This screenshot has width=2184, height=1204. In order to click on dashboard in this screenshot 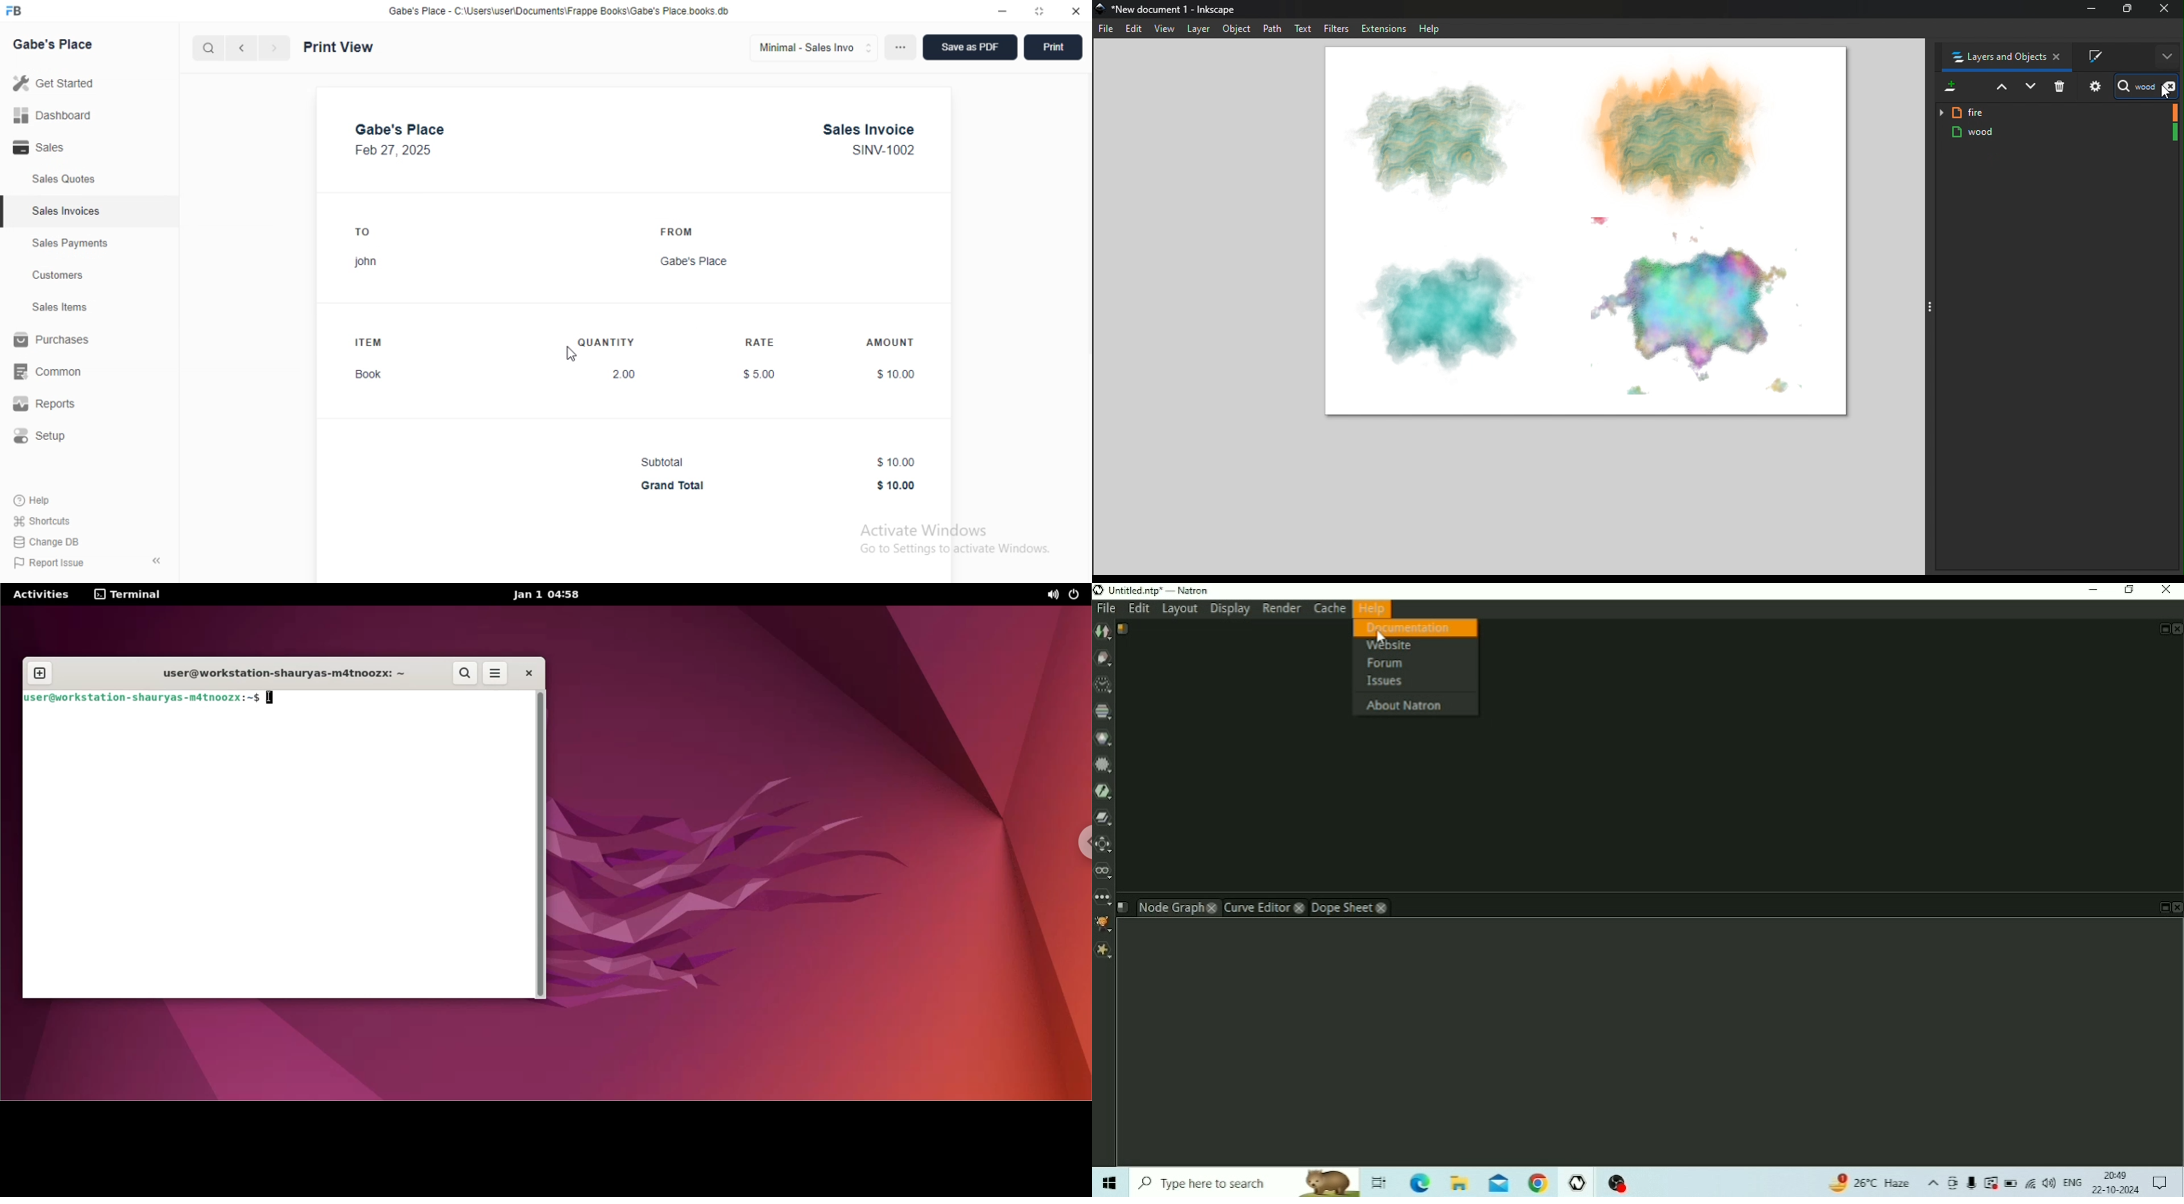, I will do `click(53, 115)`.